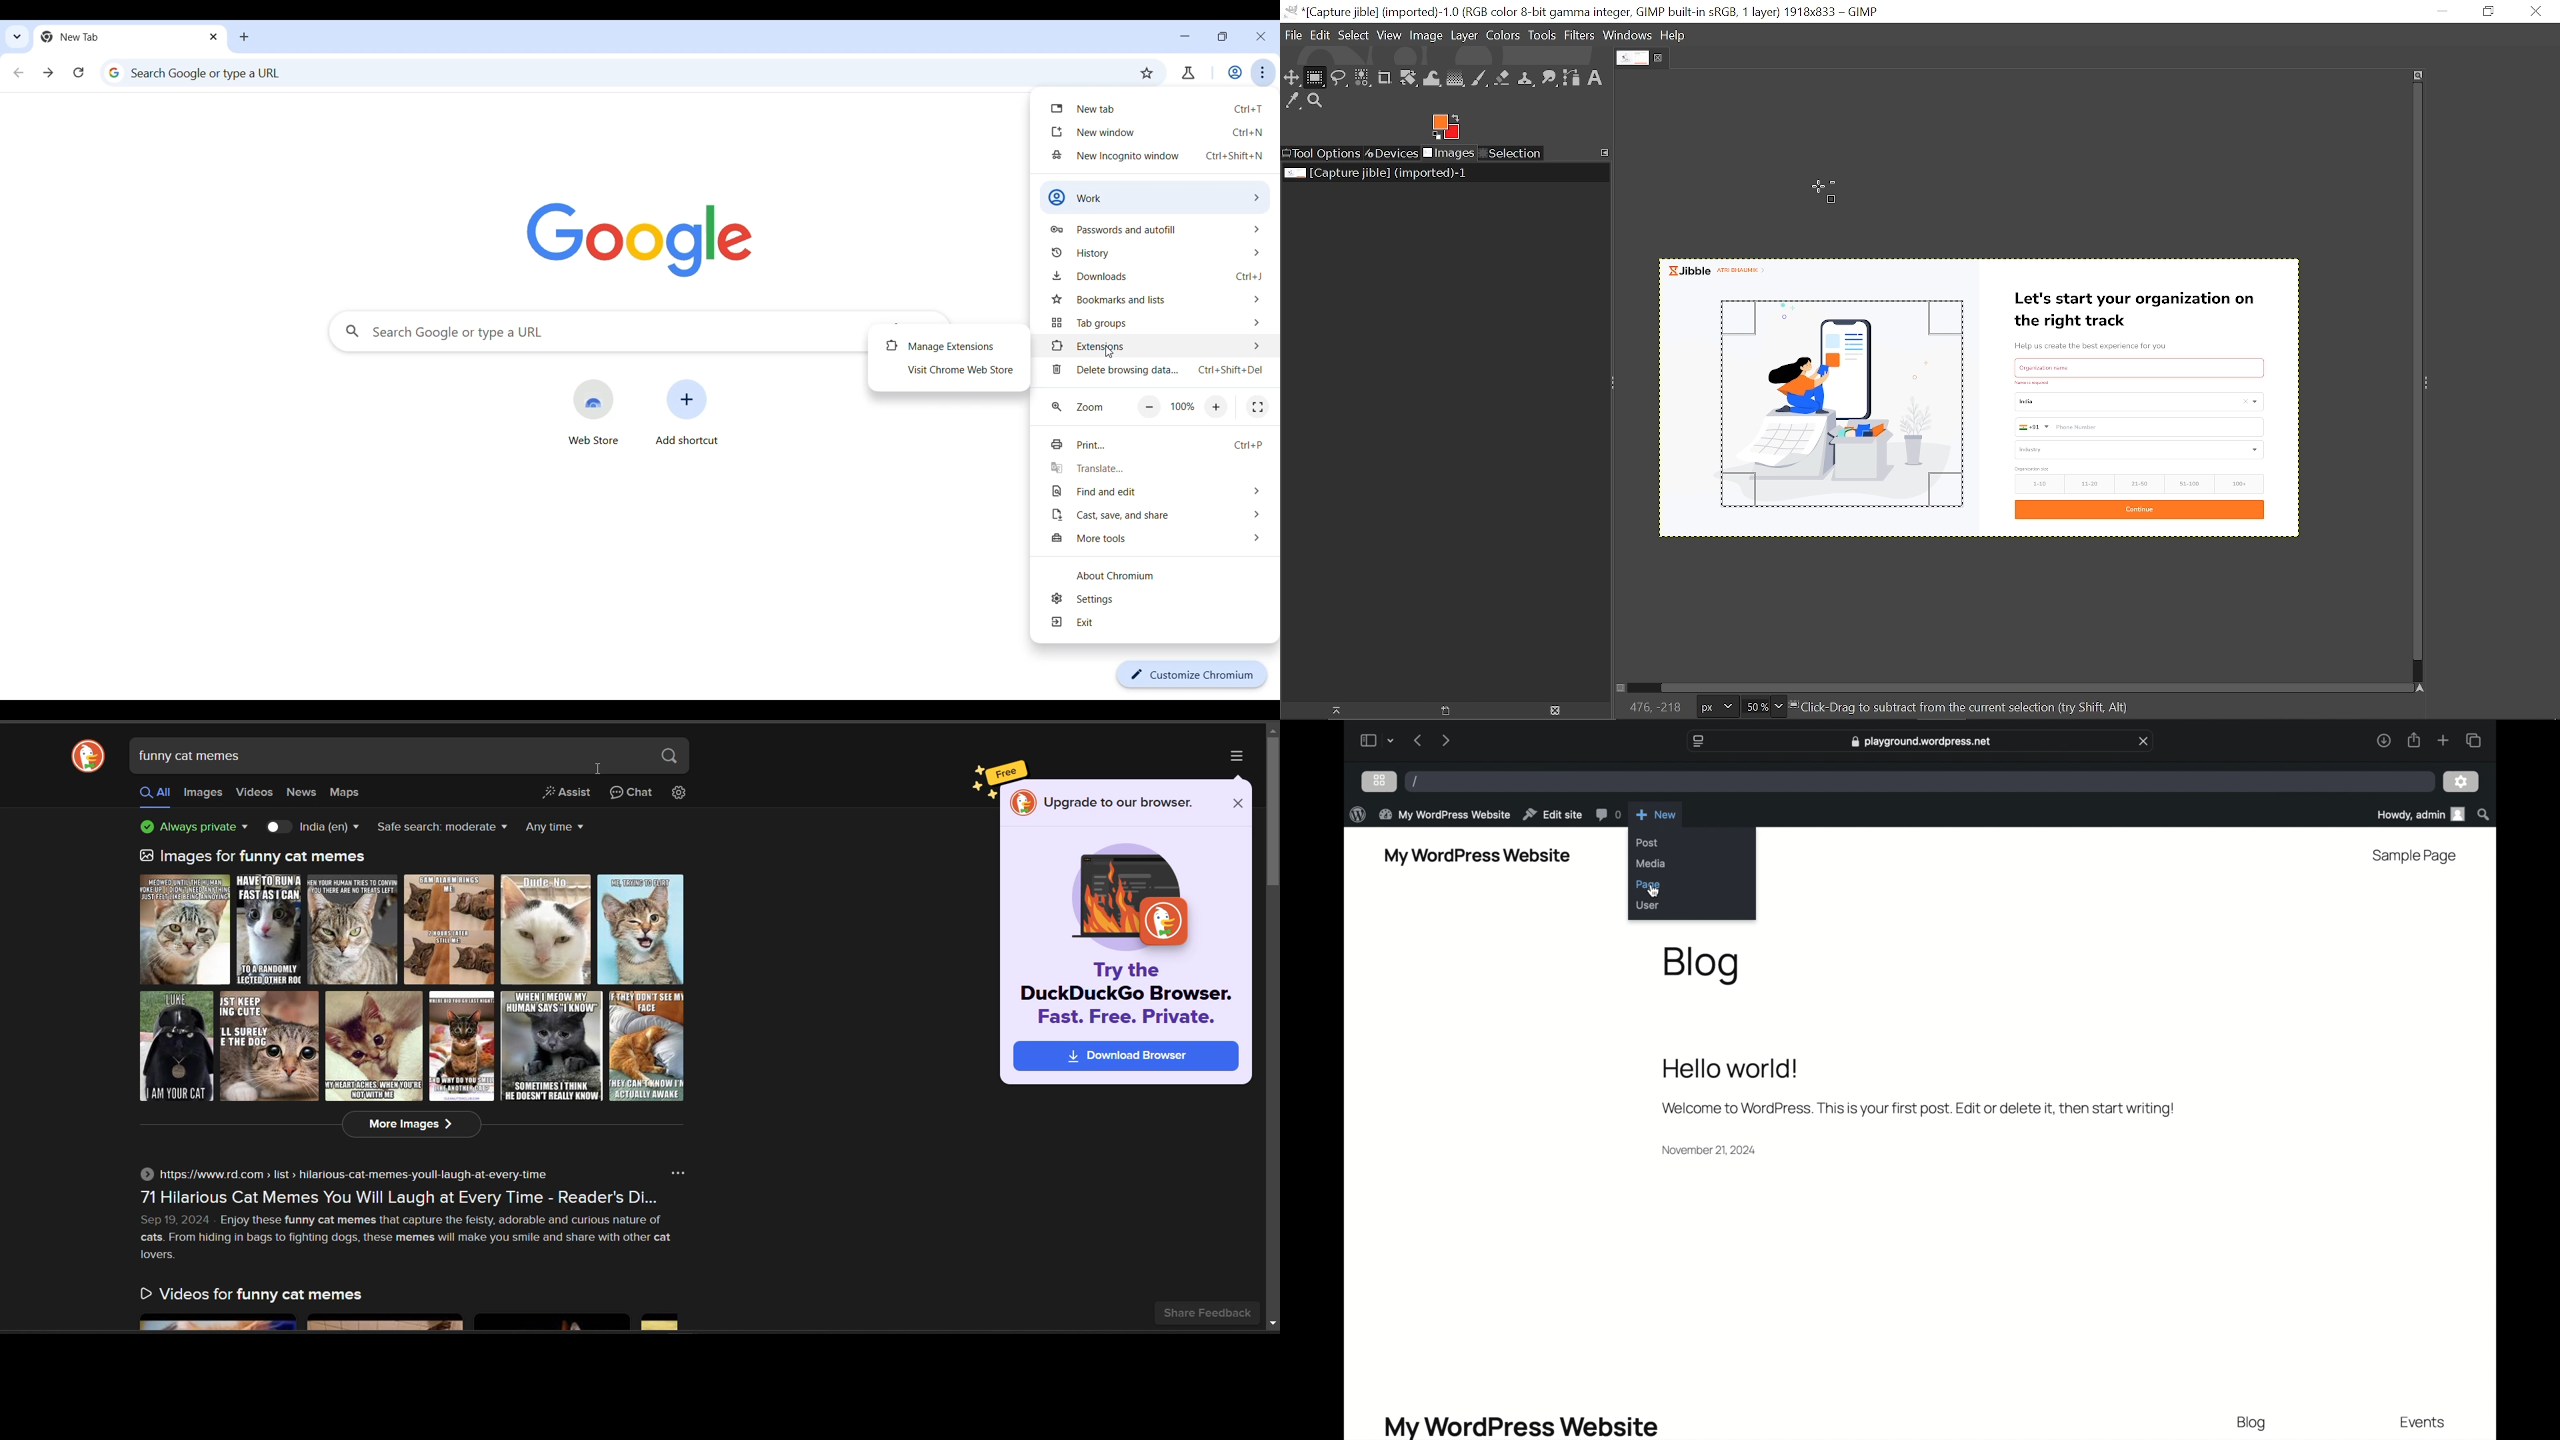 This screenshot has height=1456, width=2576. I want to click on website settings, so click(1697, 740).